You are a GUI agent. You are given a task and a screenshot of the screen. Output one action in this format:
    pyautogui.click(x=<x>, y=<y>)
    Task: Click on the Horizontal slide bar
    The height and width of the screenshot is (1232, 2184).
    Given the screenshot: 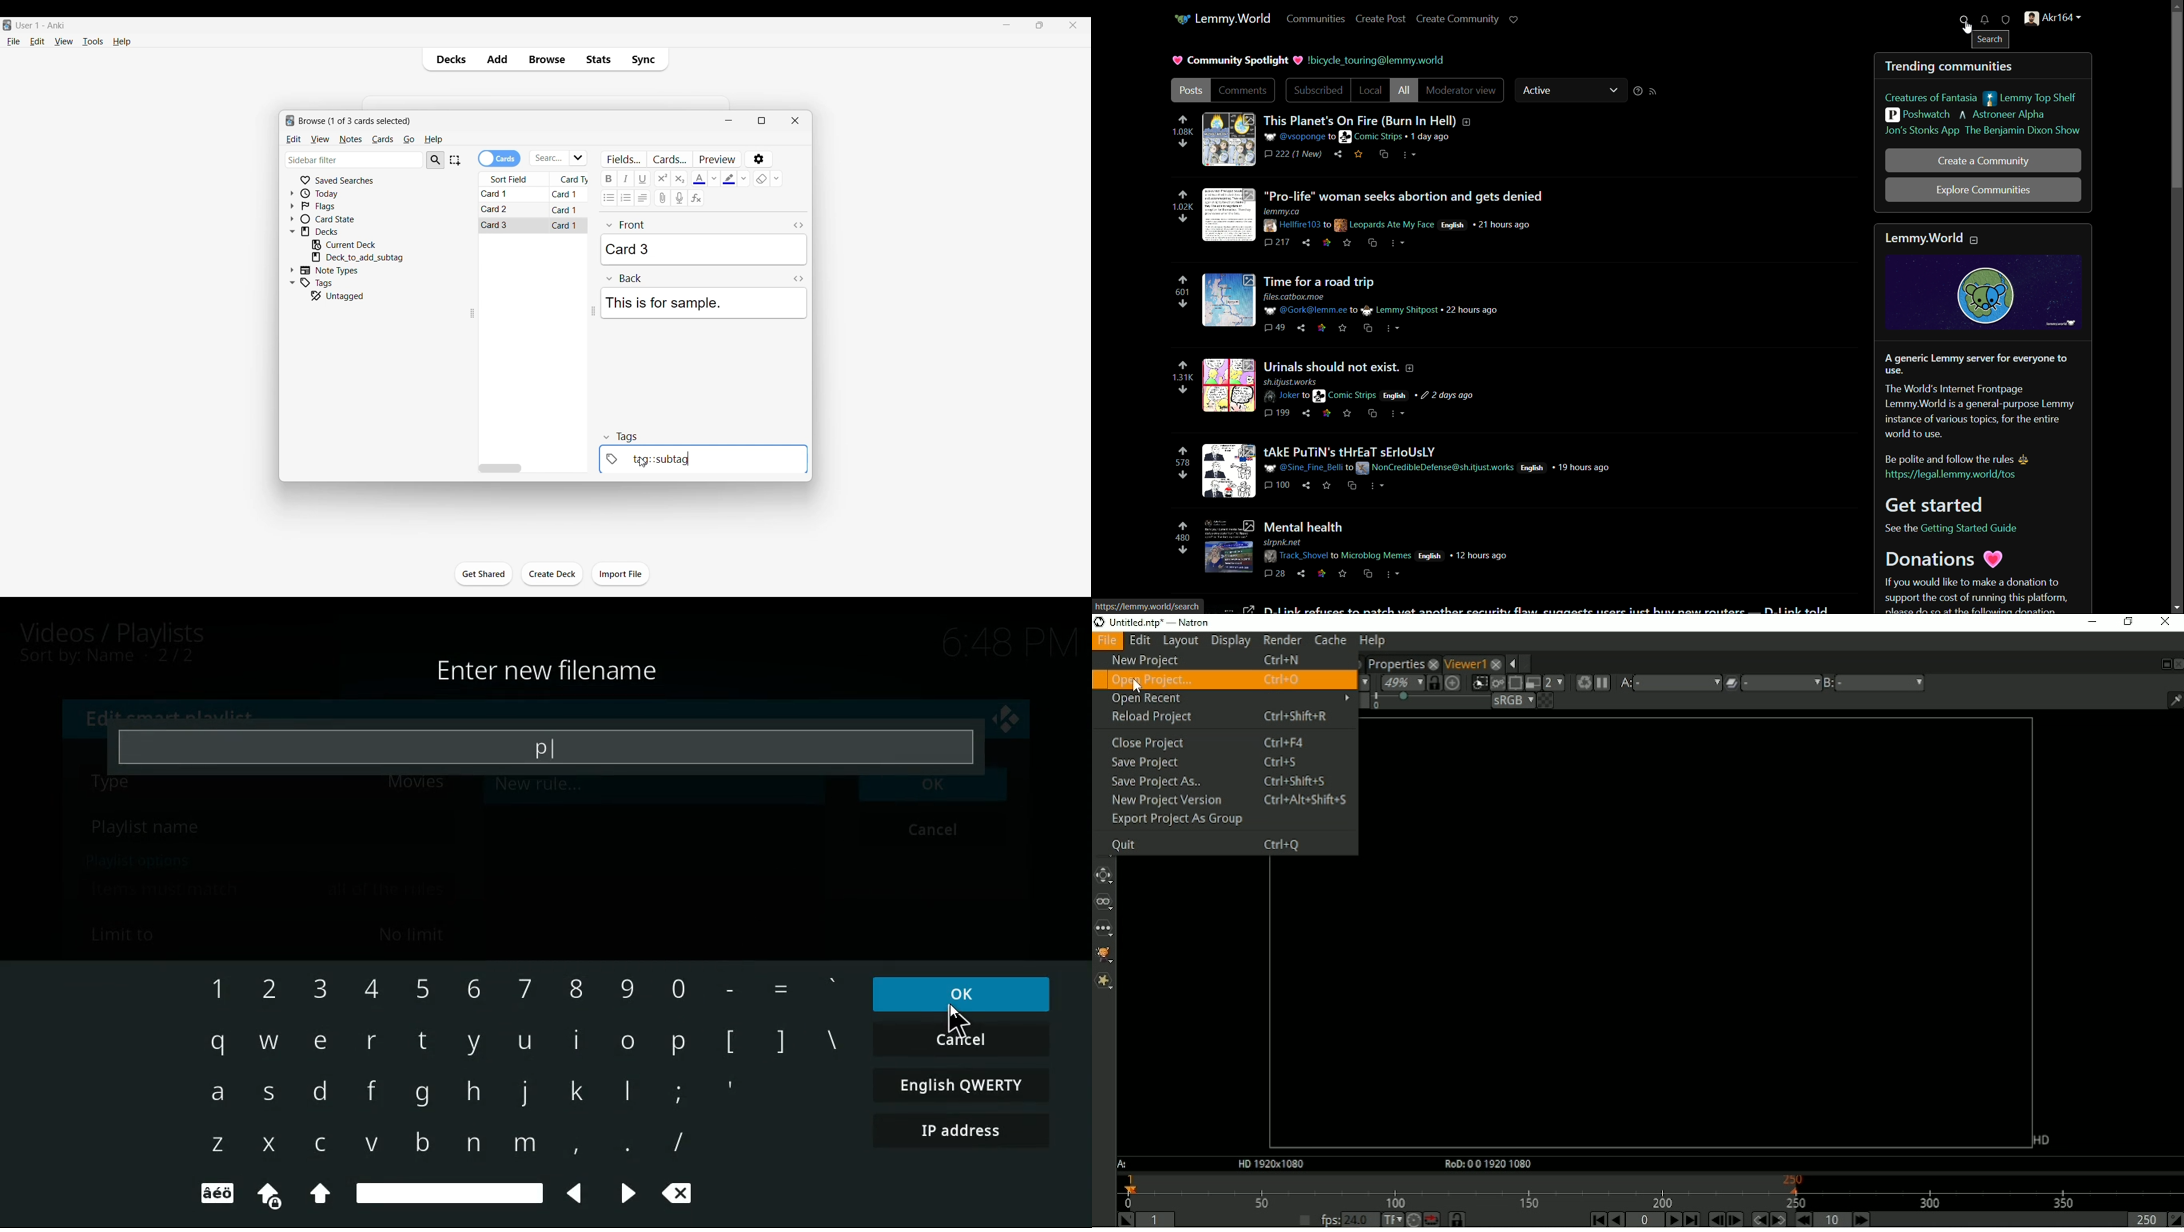 What is the action you would take?
    pyautogui.click(x=500, y=468)
    